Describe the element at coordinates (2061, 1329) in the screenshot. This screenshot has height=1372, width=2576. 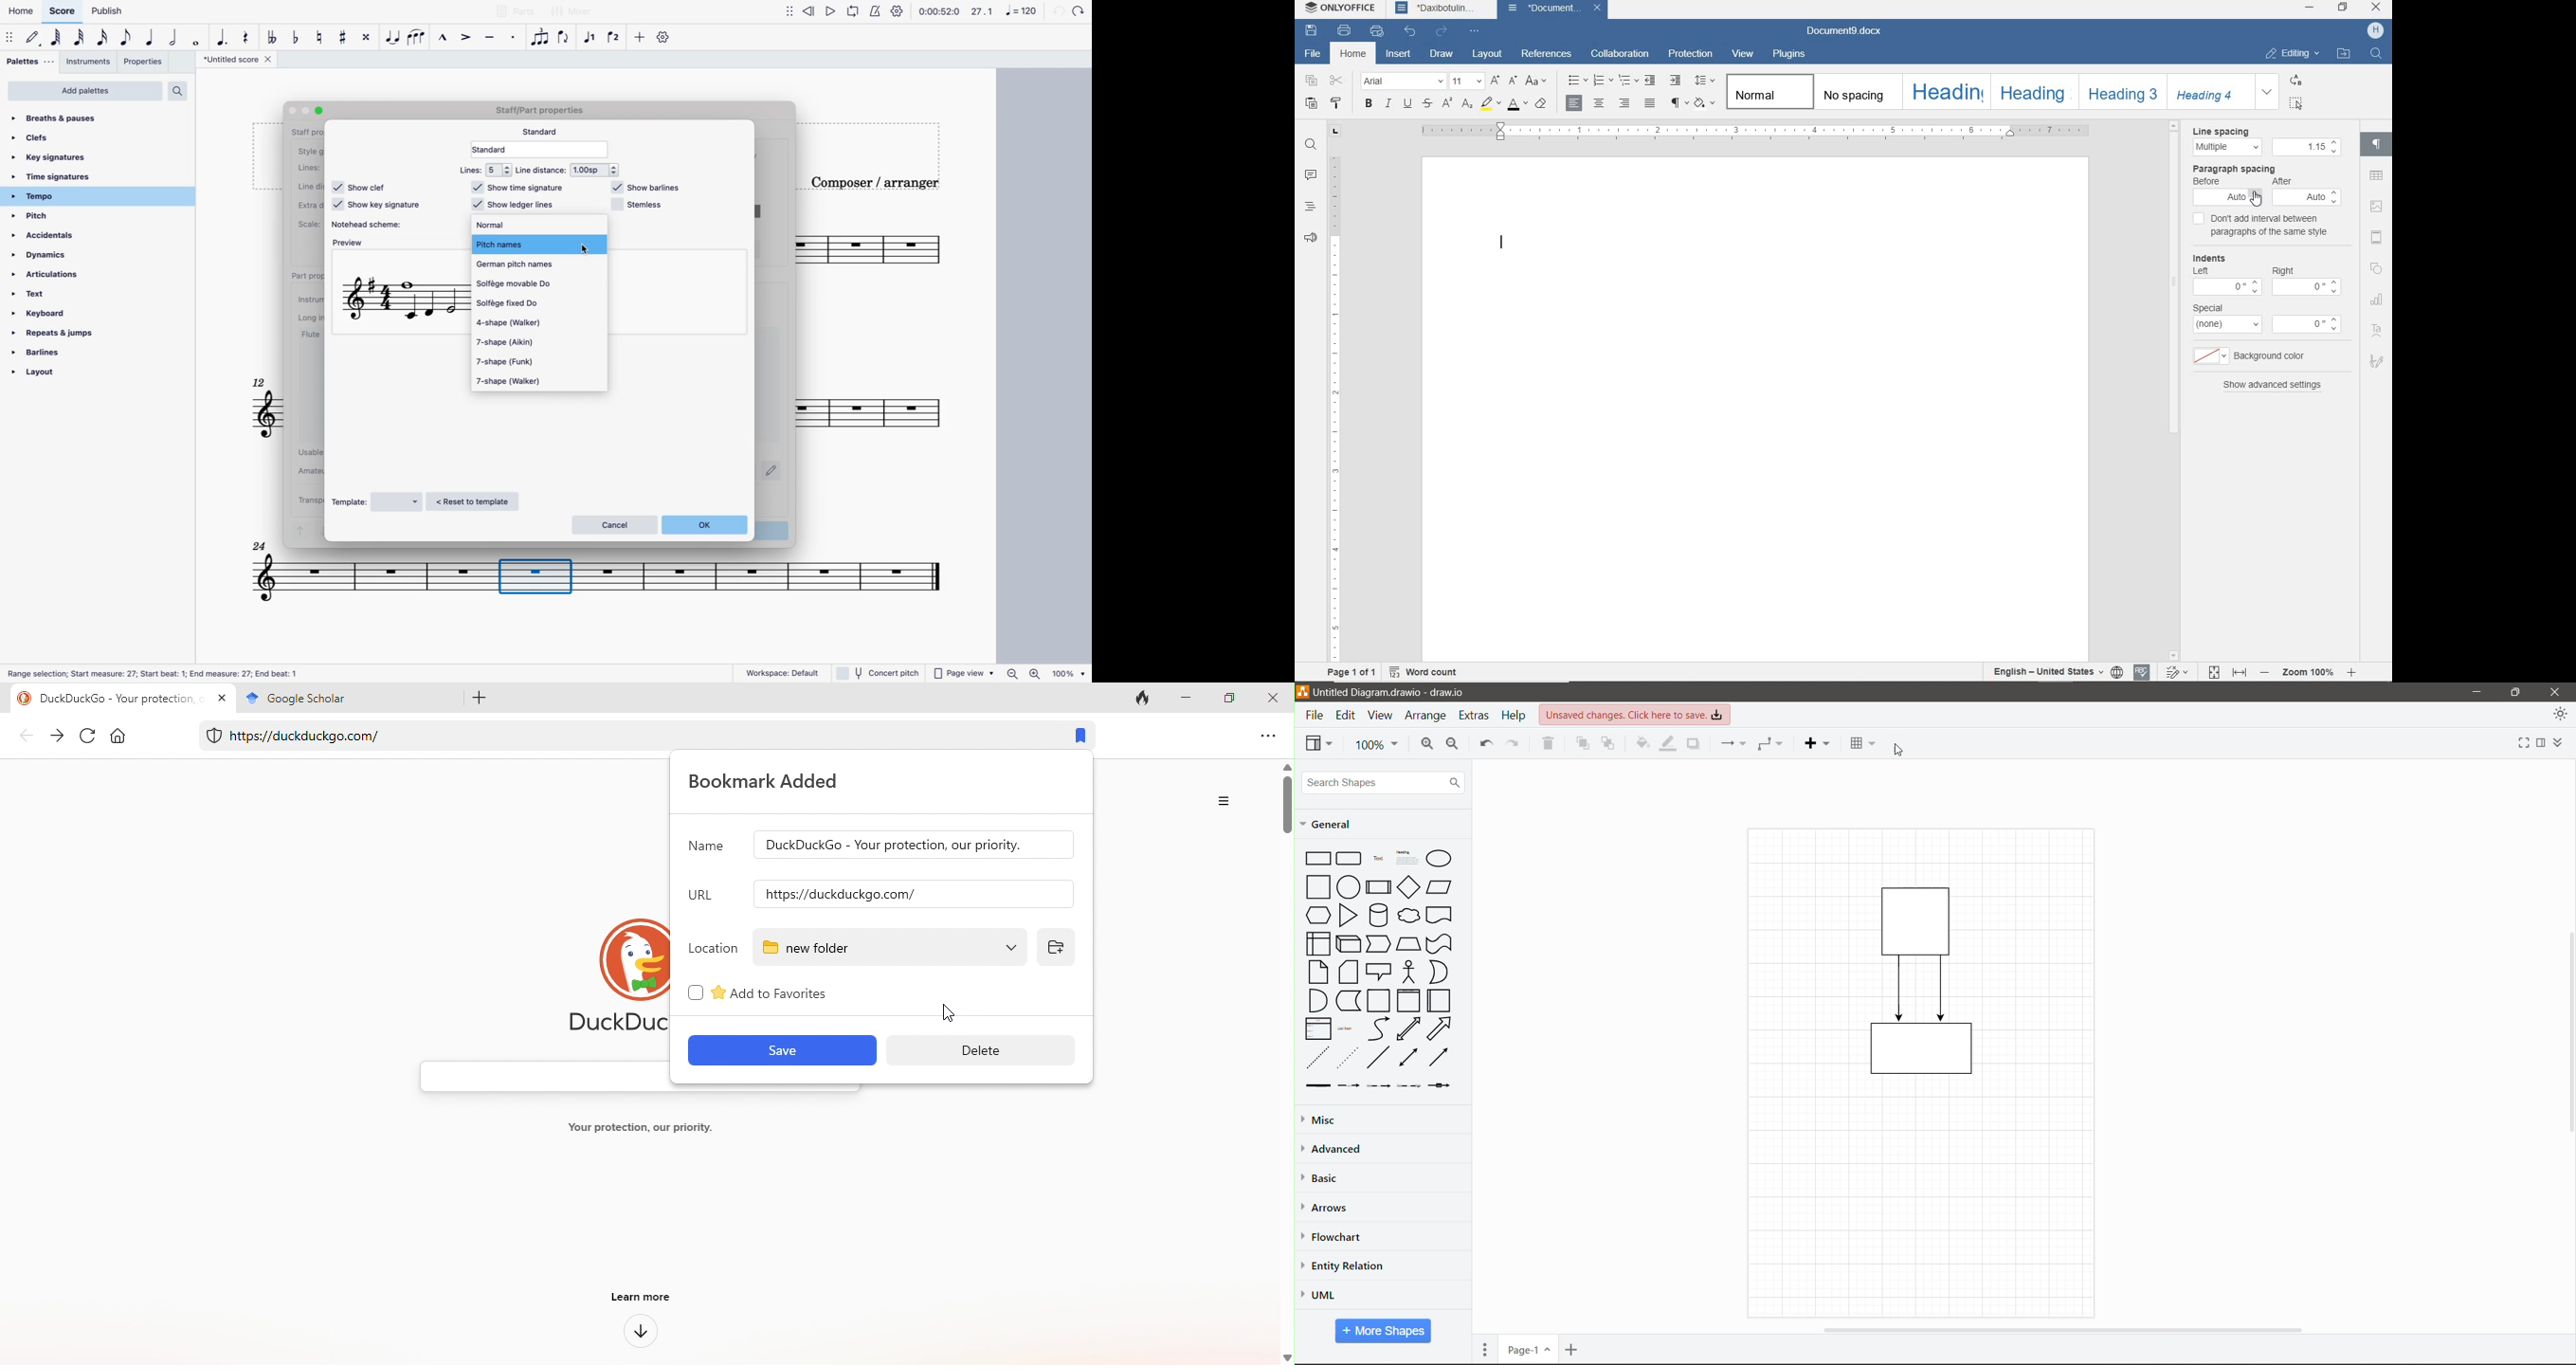
I see `Horizontal Scroll Bar` at that location.